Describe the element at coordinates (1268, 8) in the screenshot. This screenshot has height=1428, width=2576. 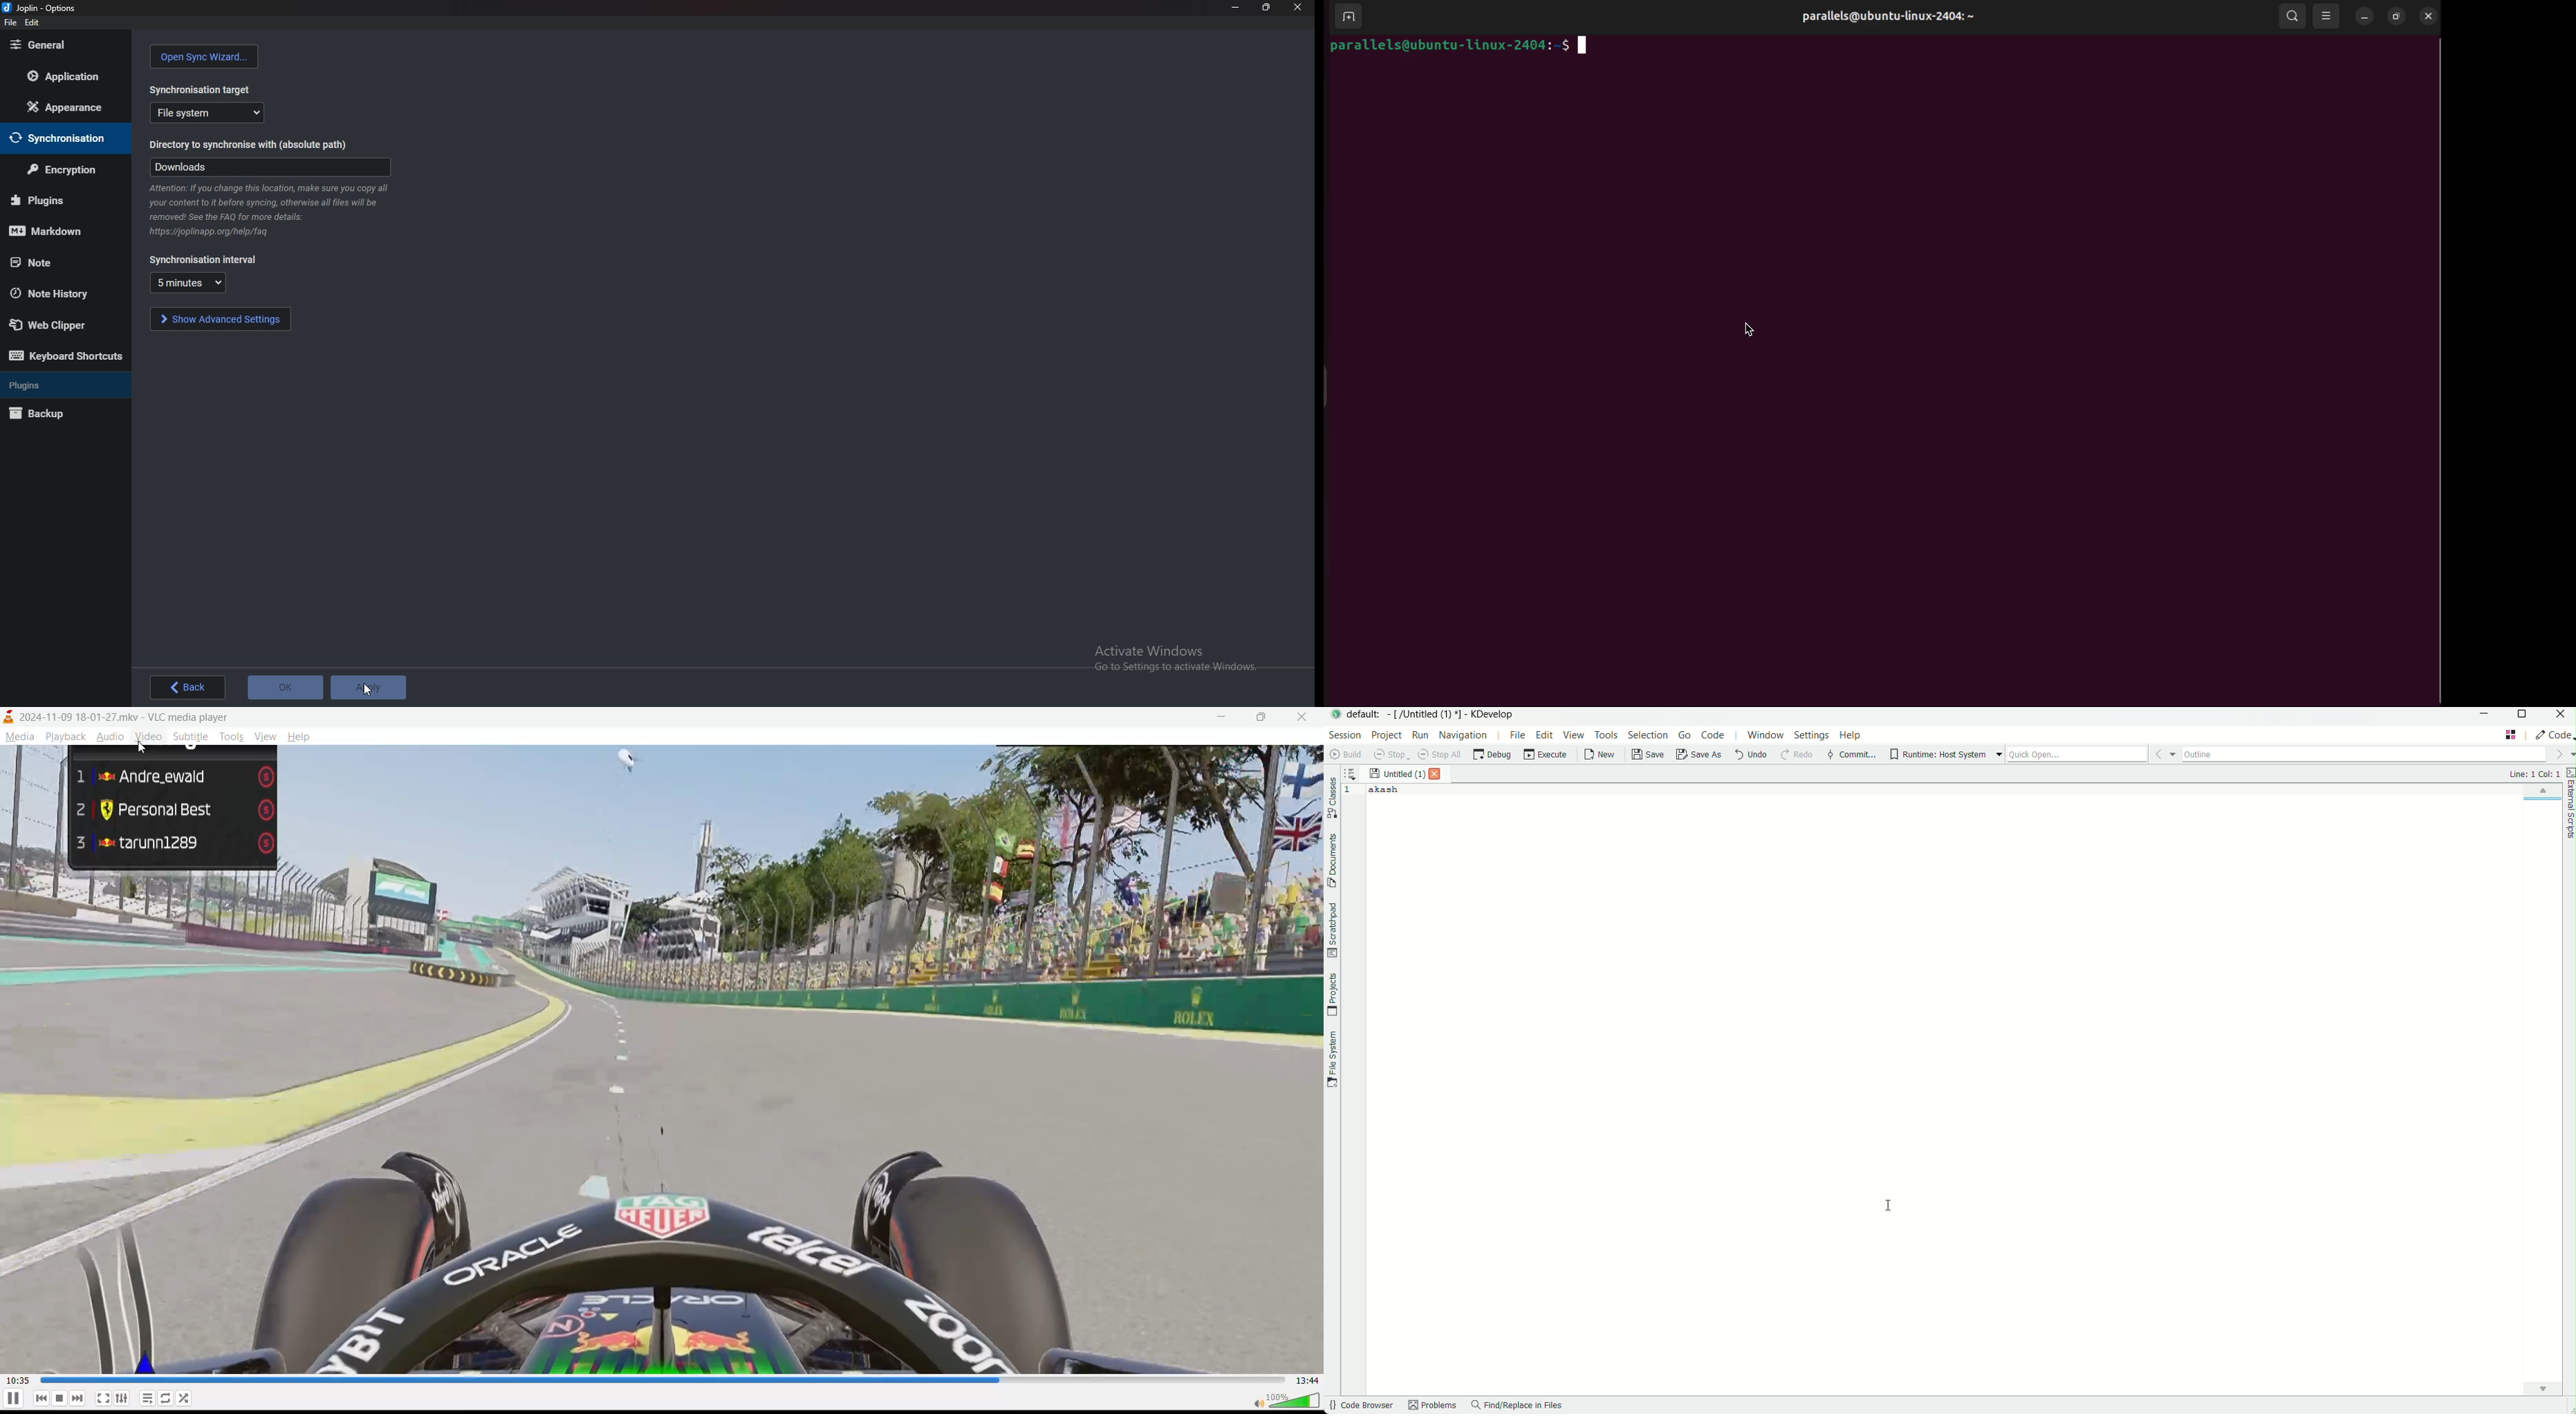
I see `Resize` at that location.